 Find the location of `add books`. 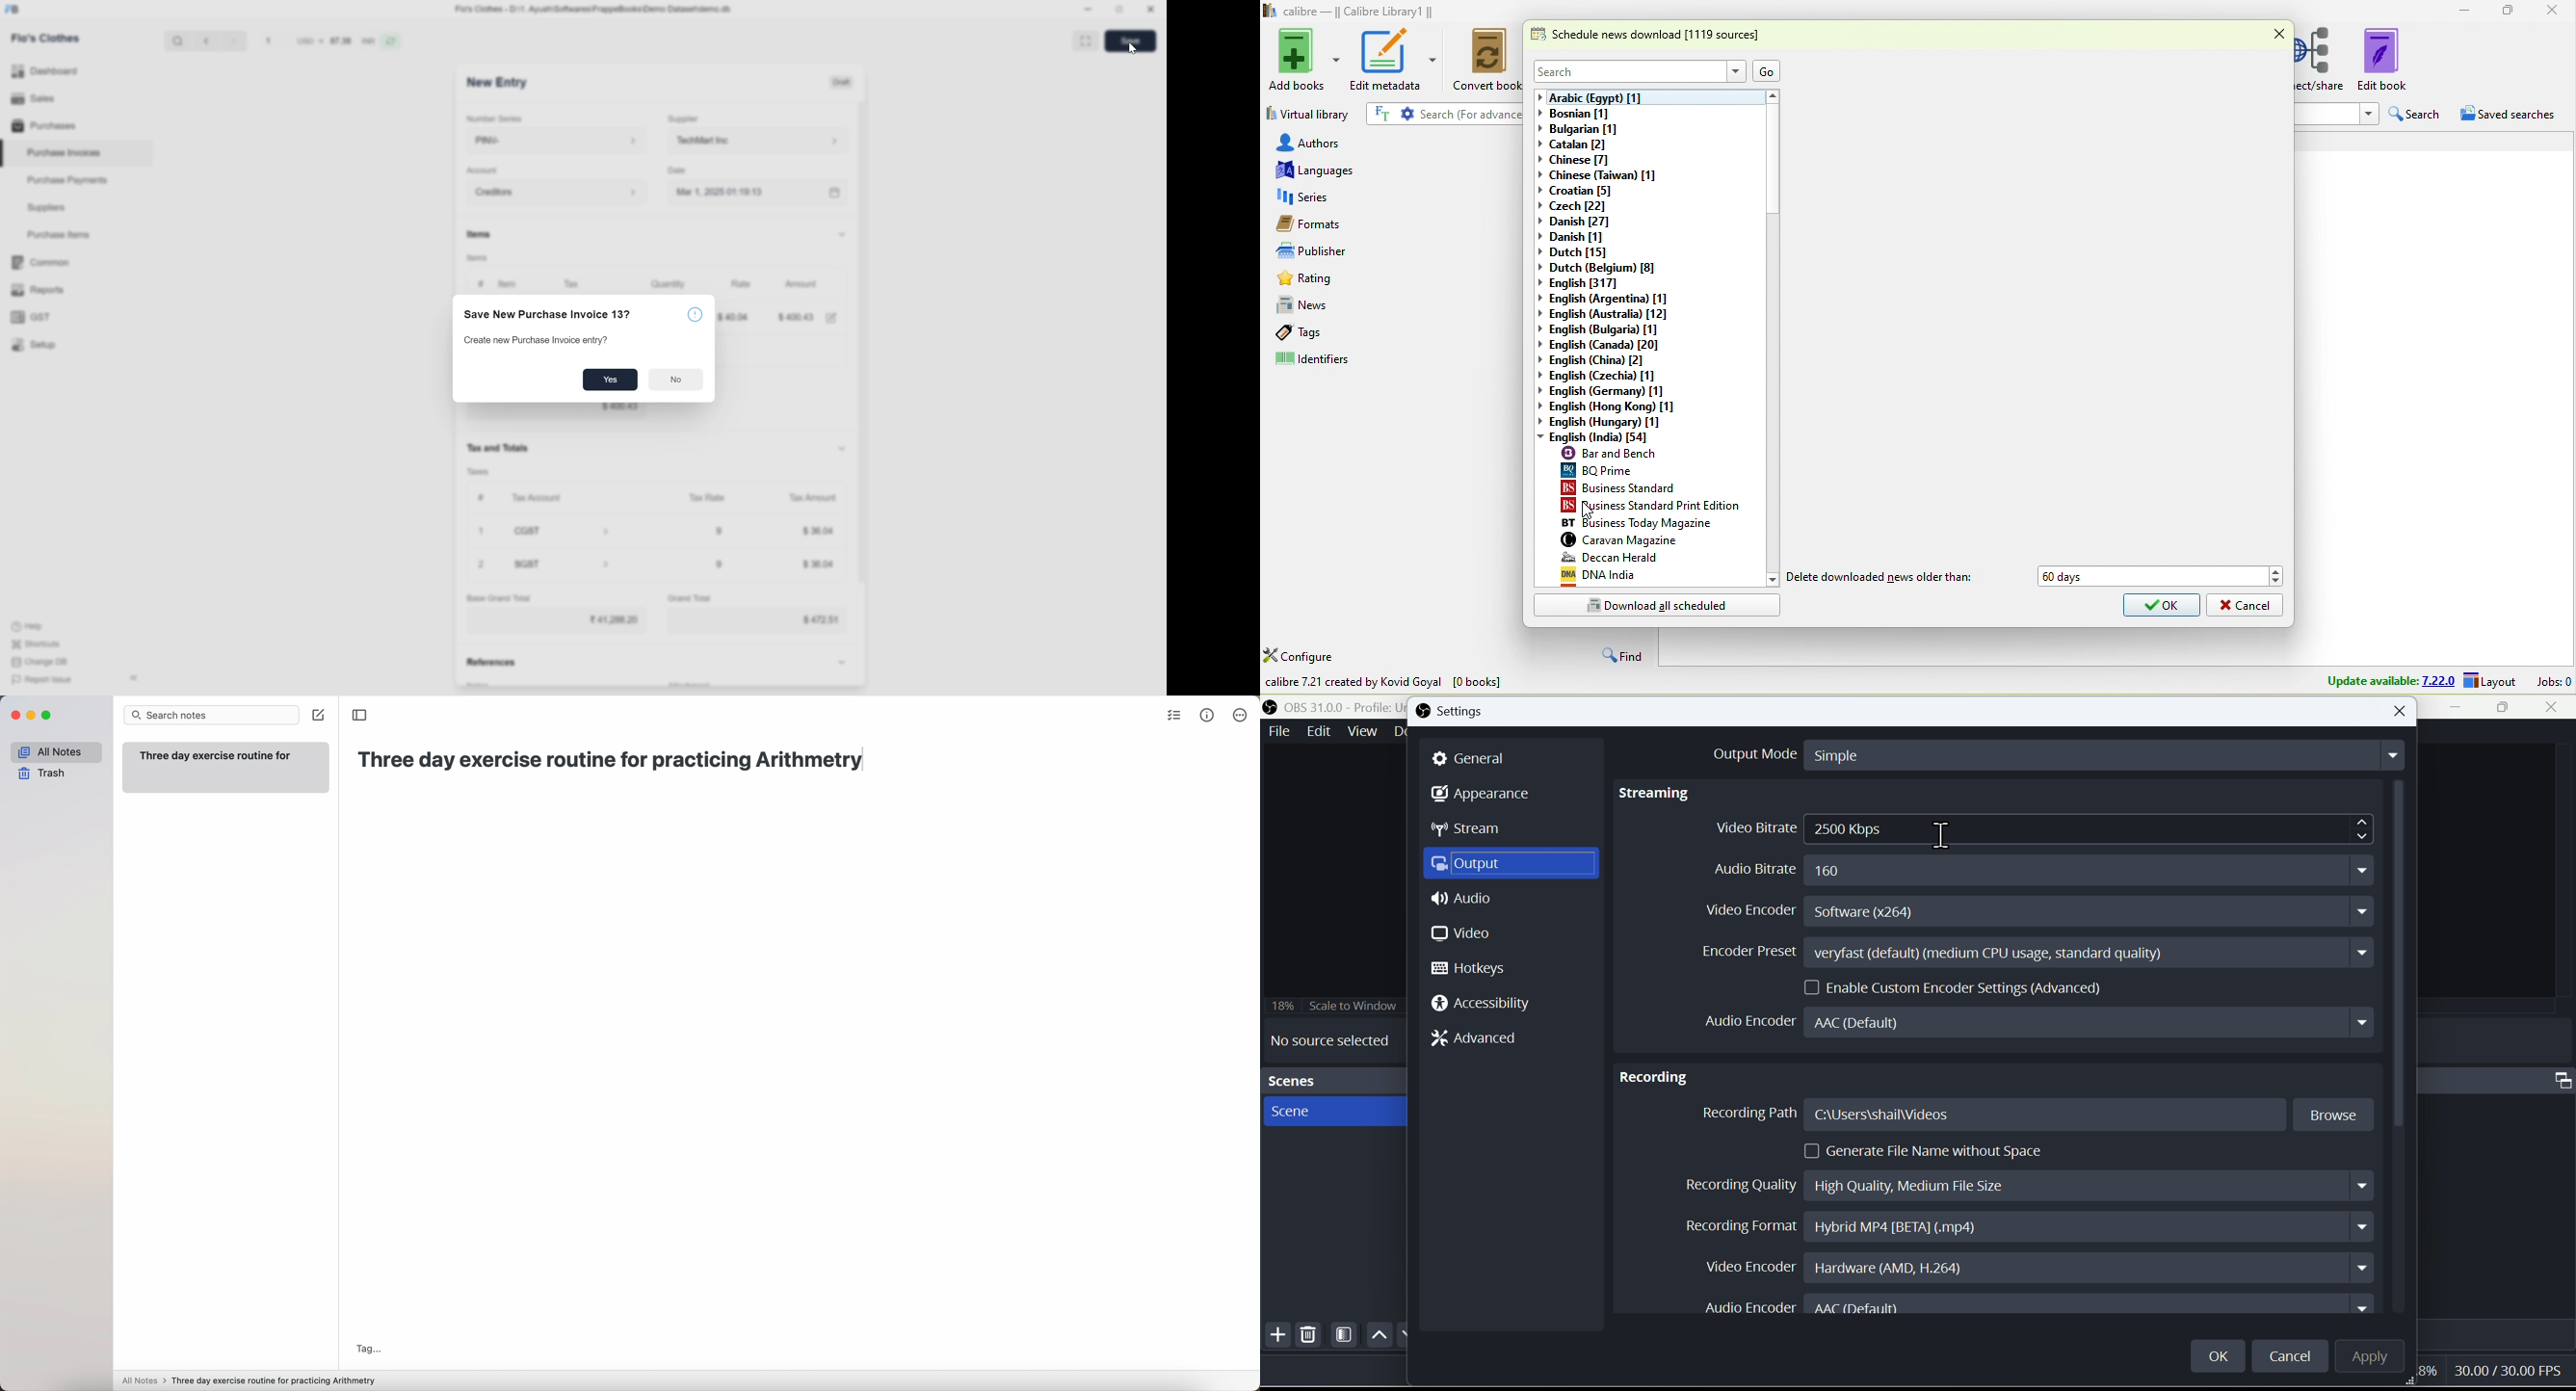

add books is located at coordinates (1297, 61).